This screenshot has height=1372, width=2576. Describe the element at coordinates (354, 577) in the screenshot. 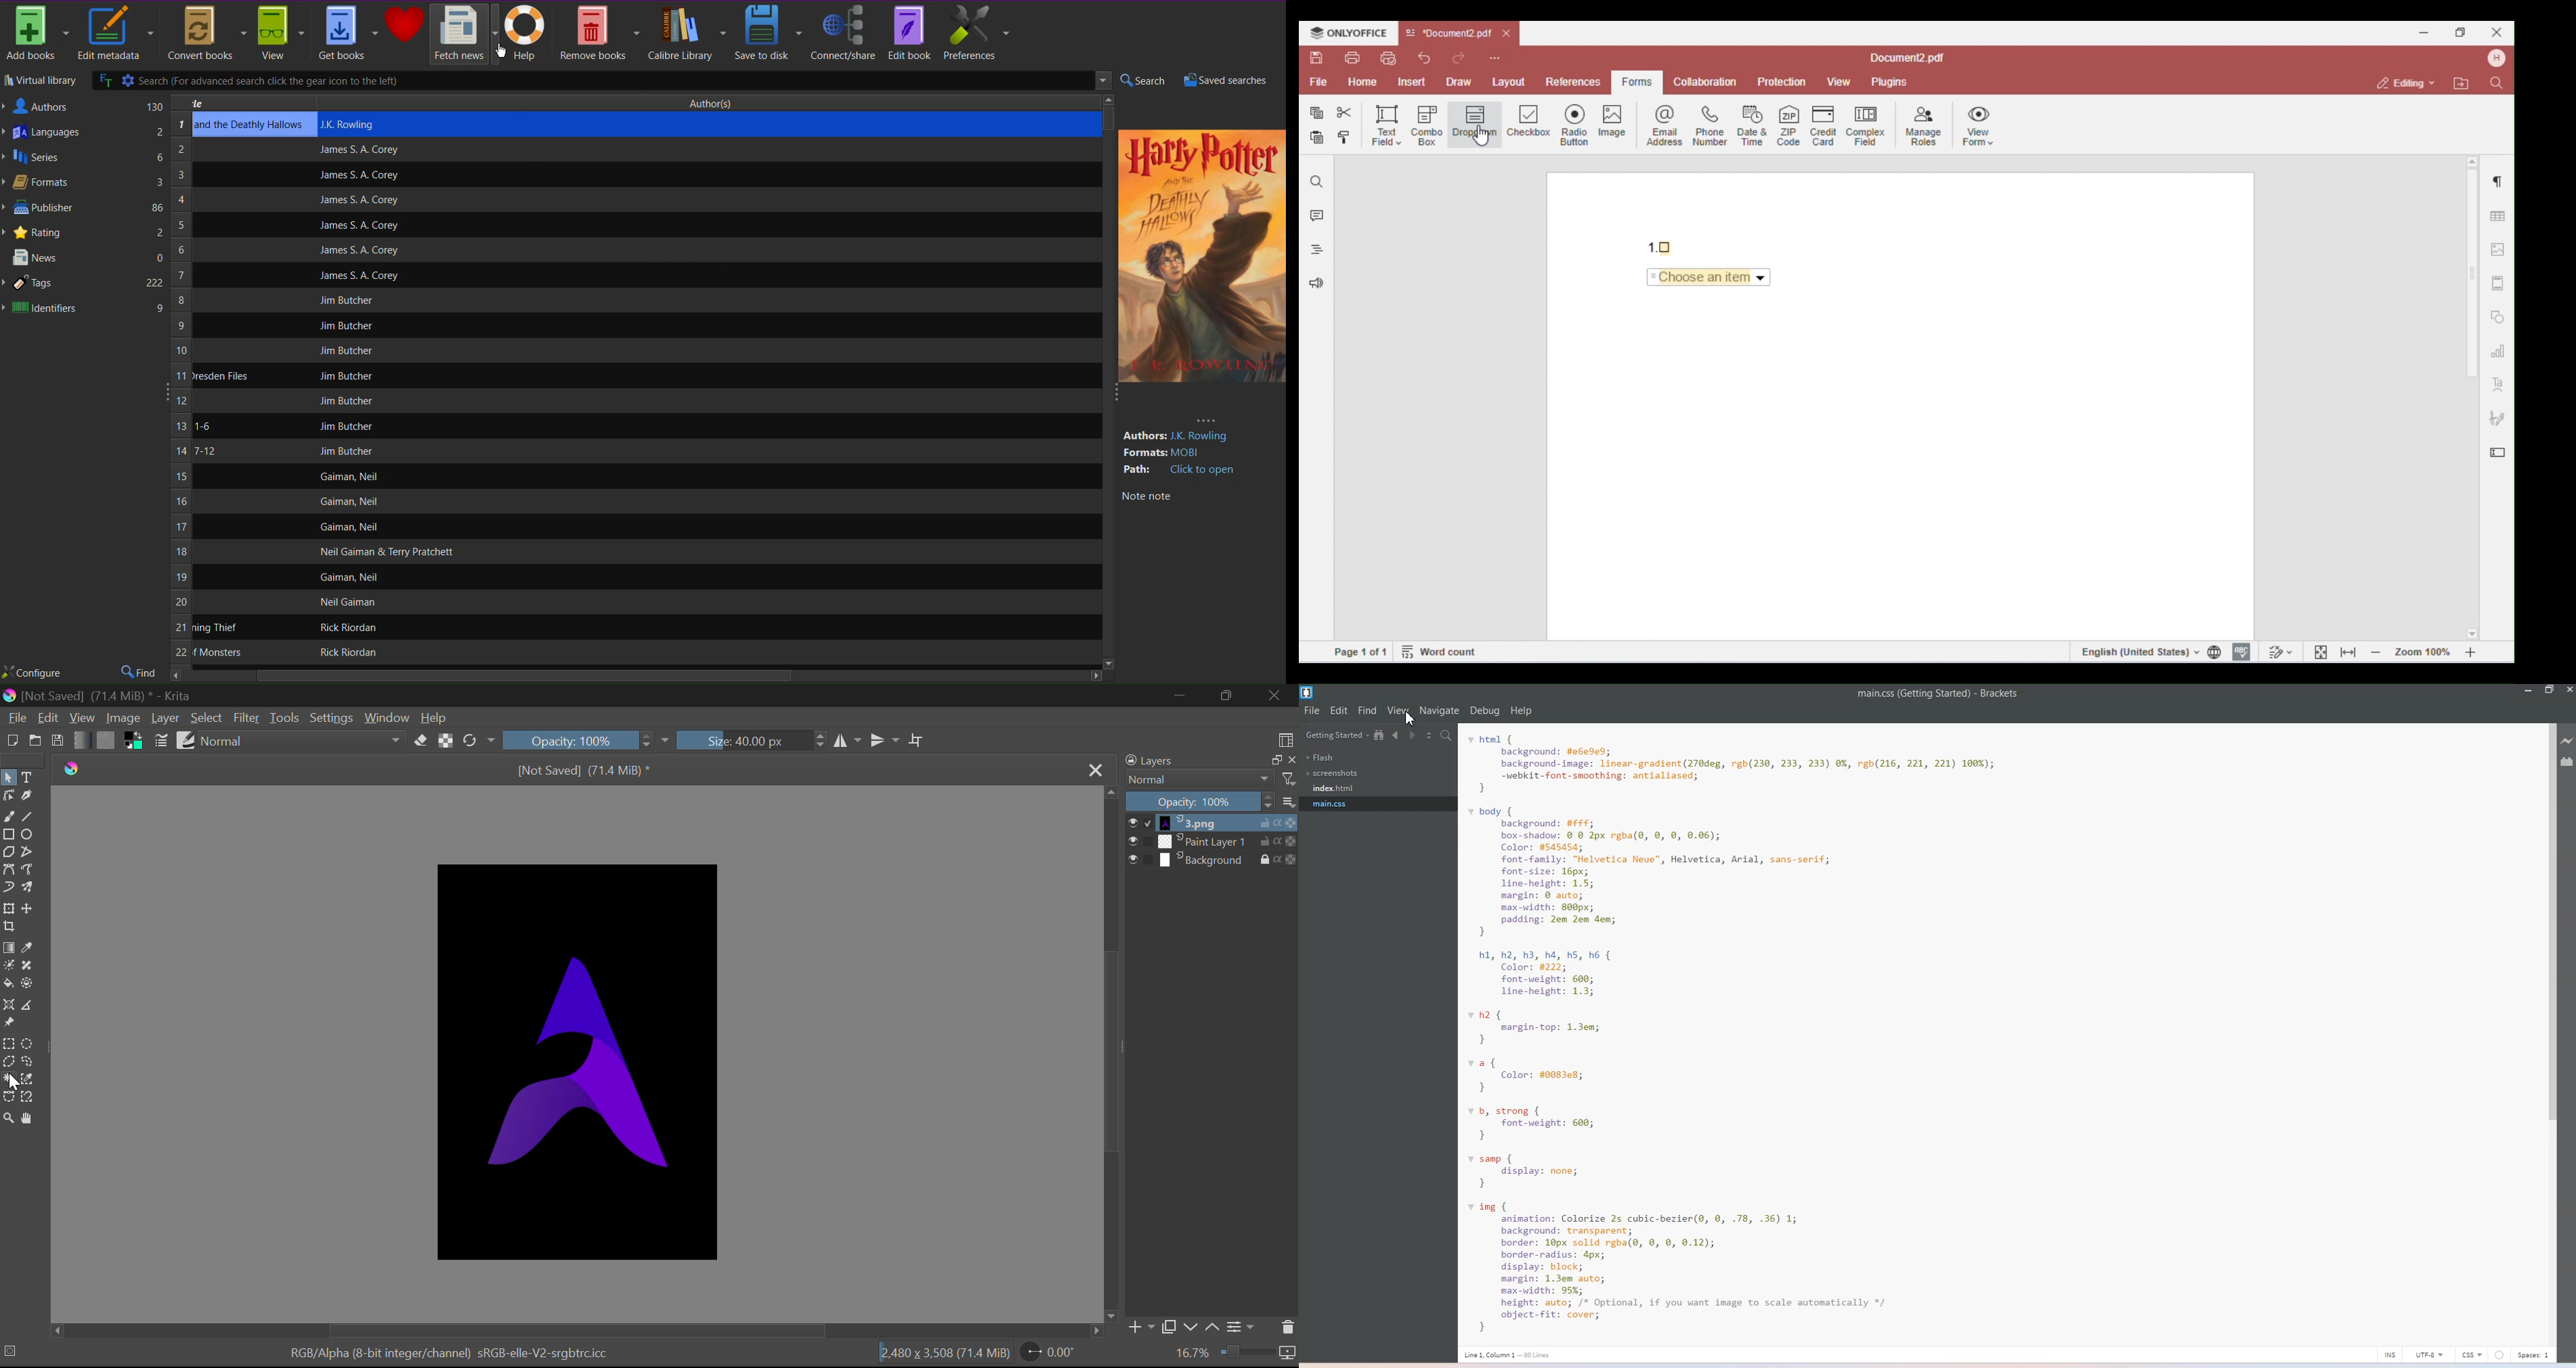

I see `Gaiman, Neil` at that location.